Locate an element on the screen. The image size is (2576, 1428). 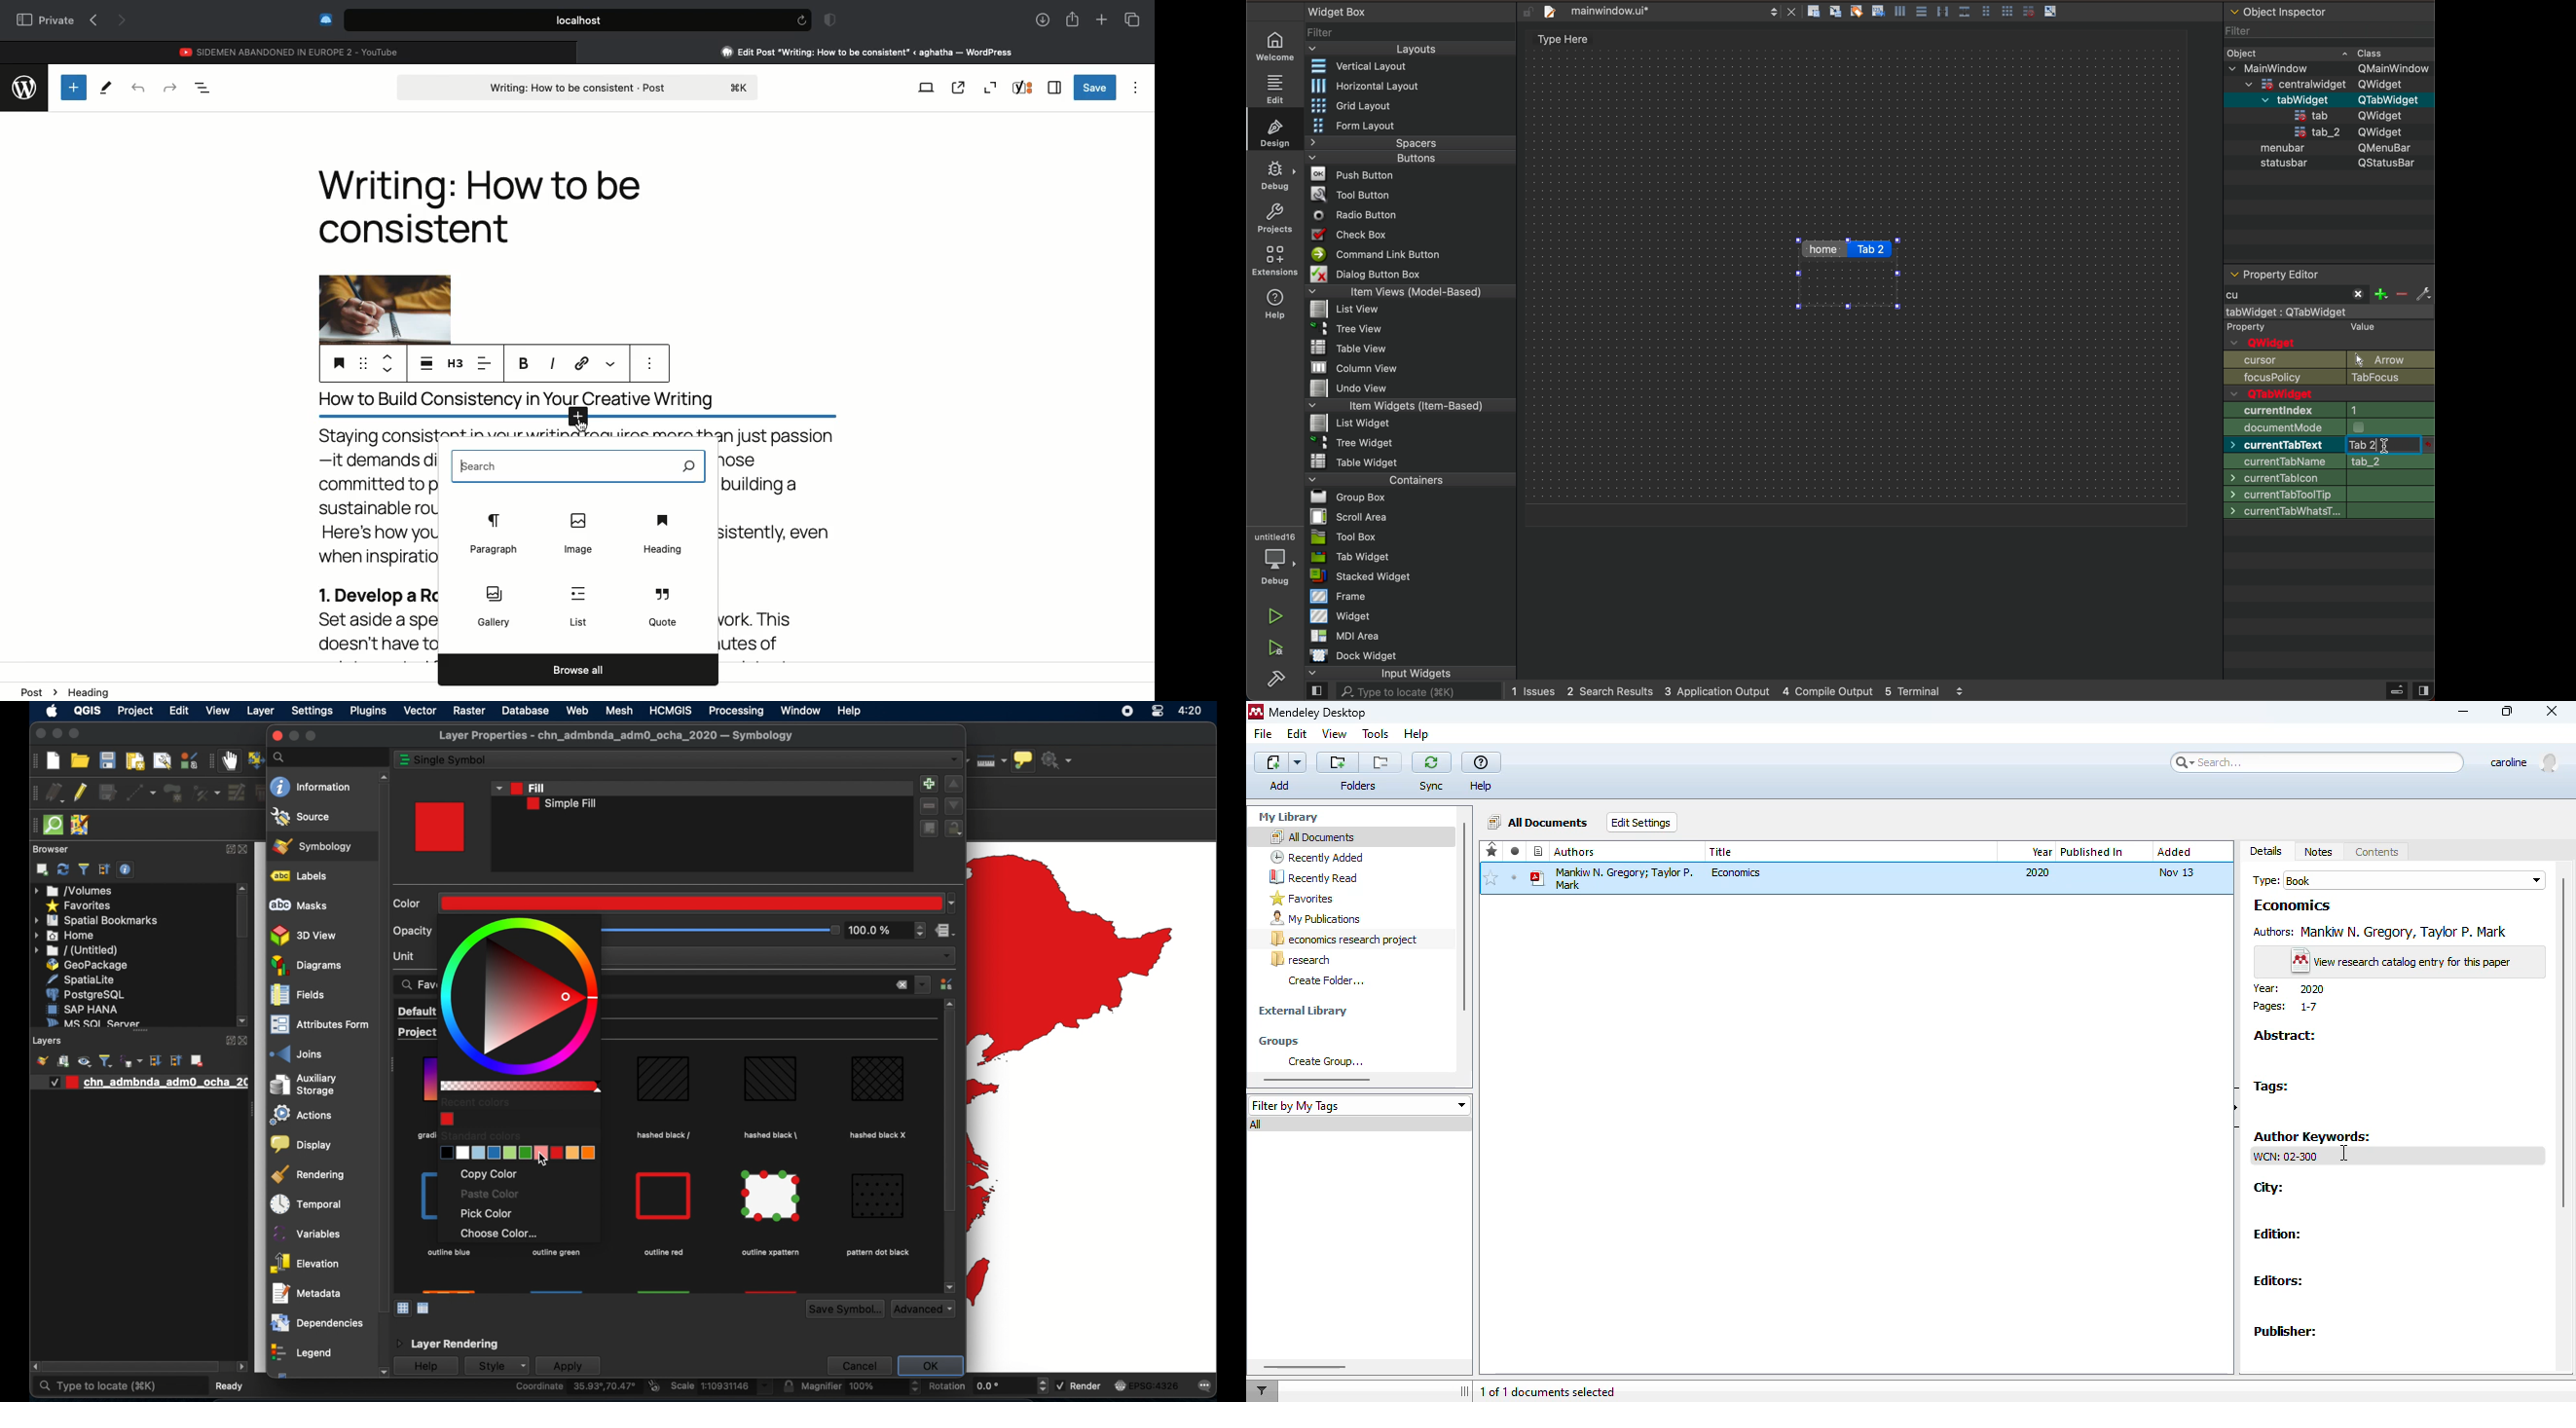
horizontal scroll bar is located at coordinates (1318, 1080).